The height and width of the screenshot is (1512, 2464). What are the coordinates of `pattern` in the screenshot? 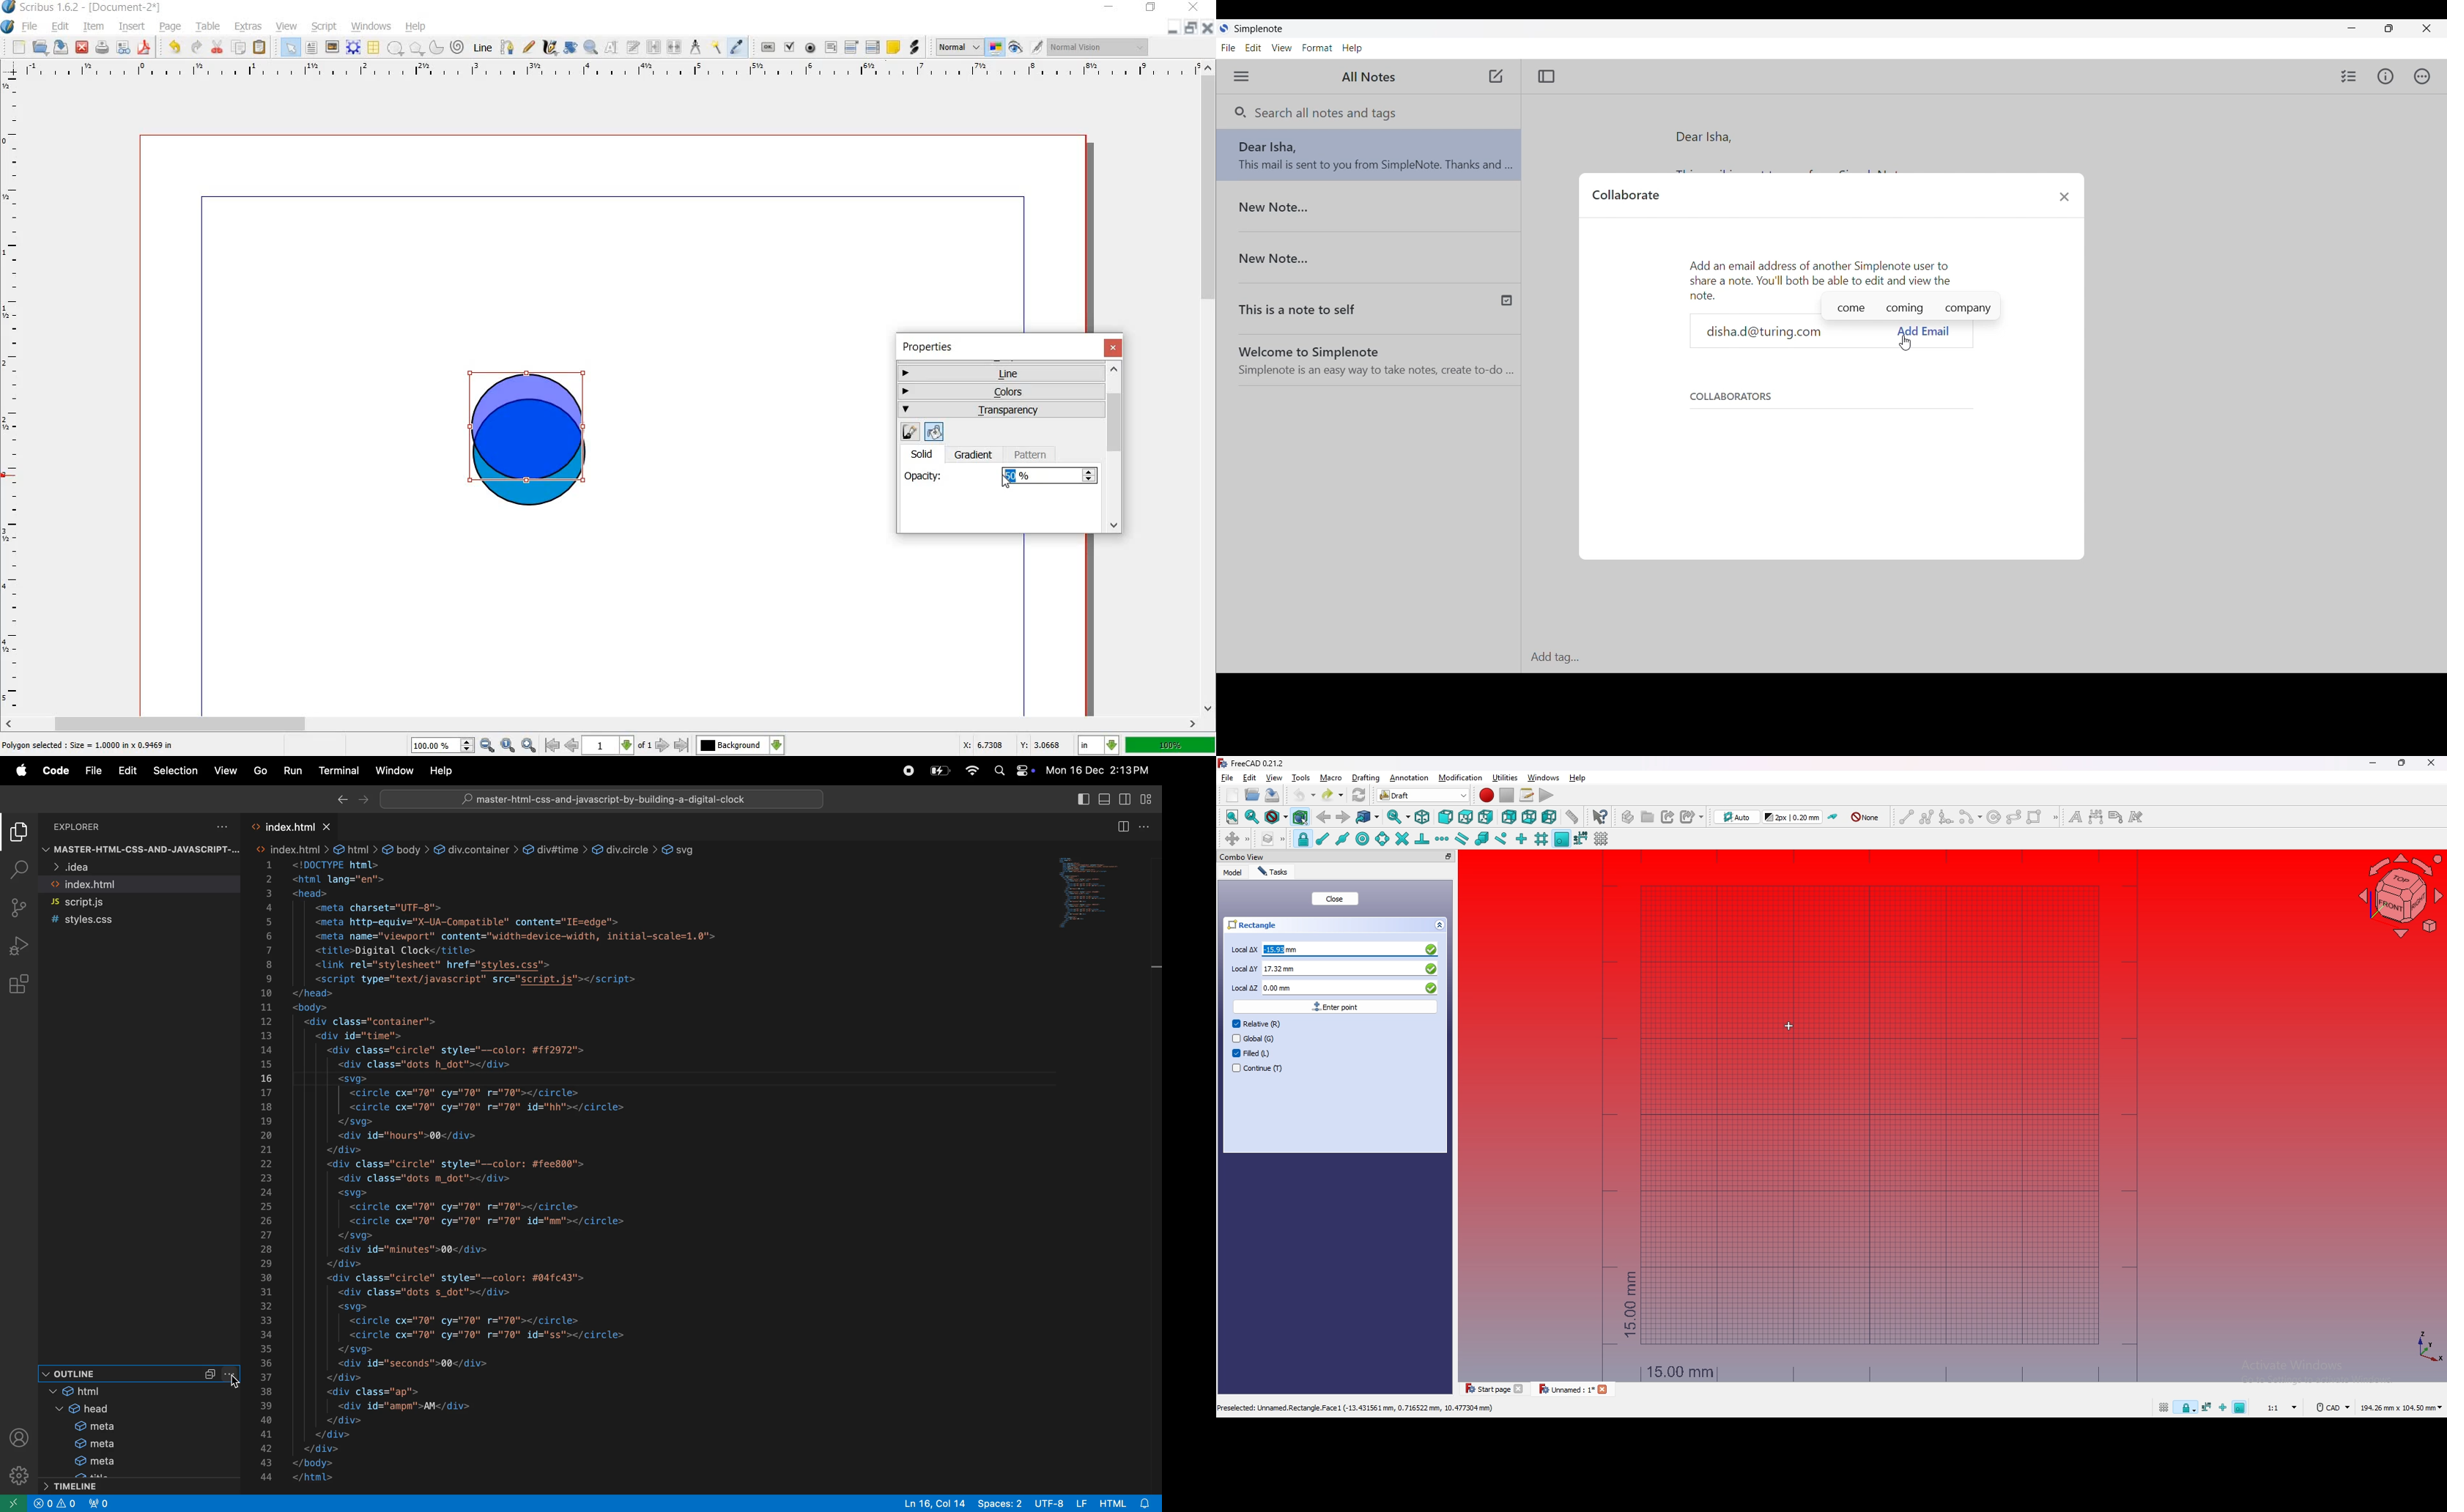 It's located at (1033, 455).